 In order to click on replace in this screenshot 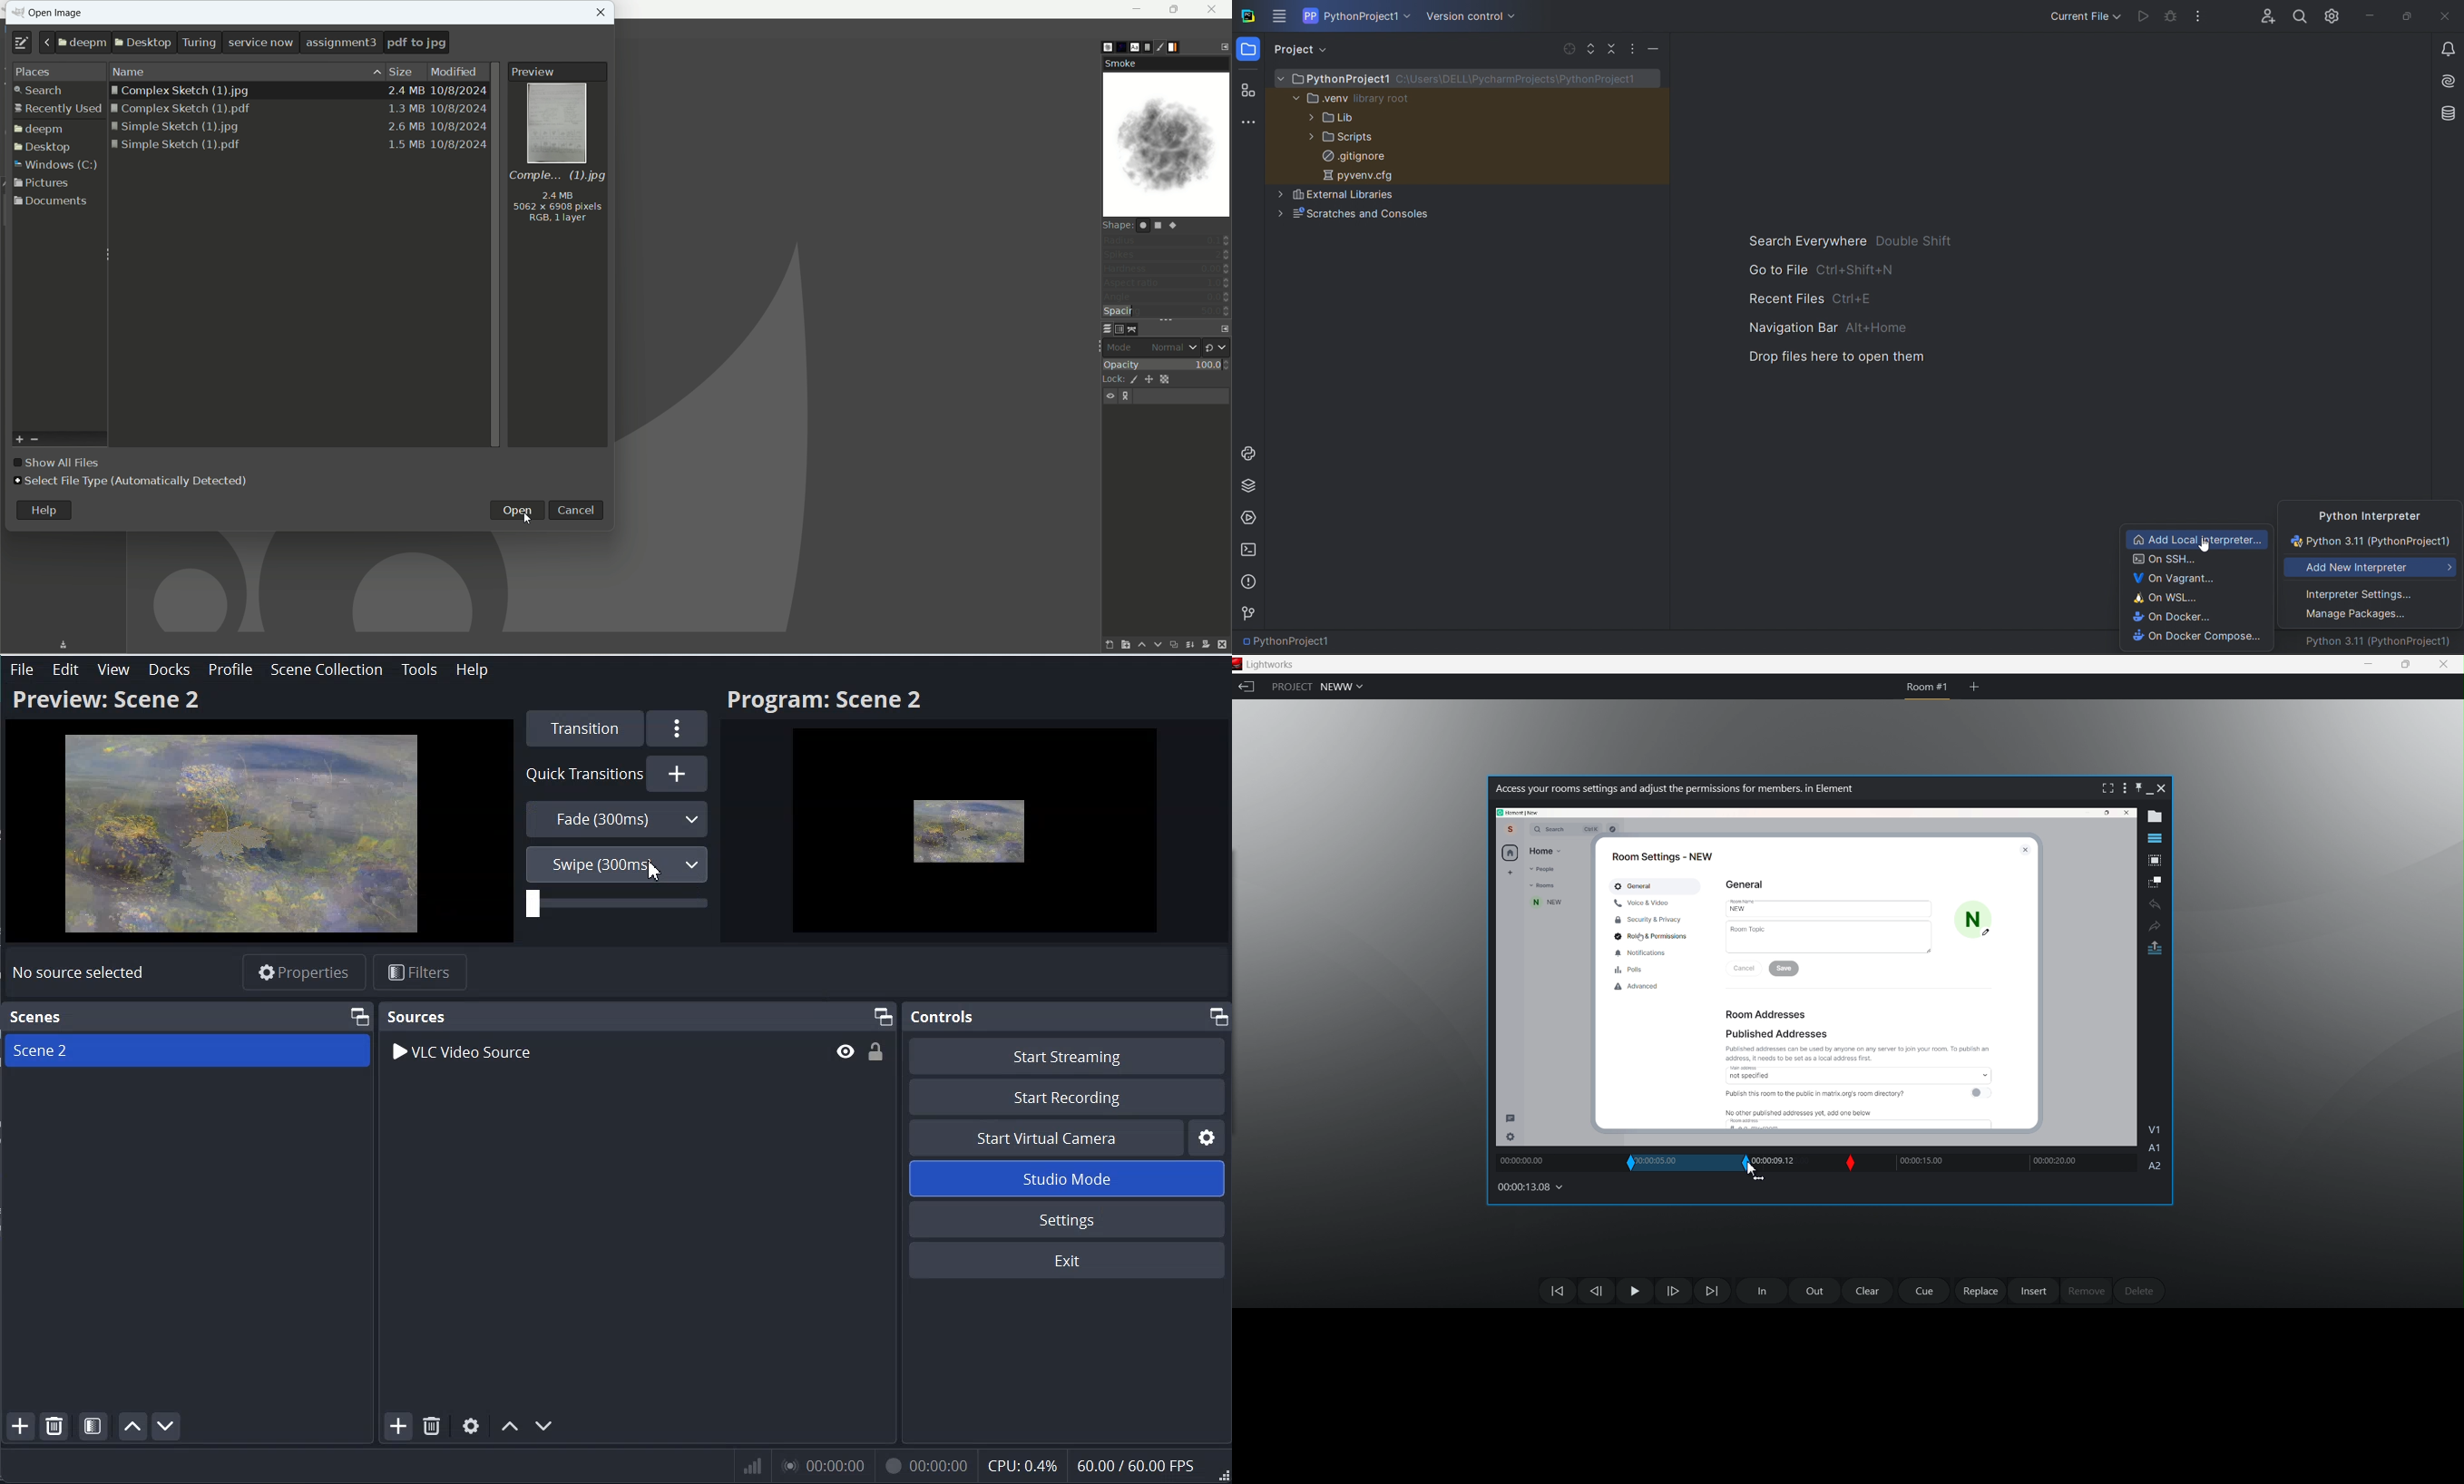, I will do `click(1977, 1290)`.